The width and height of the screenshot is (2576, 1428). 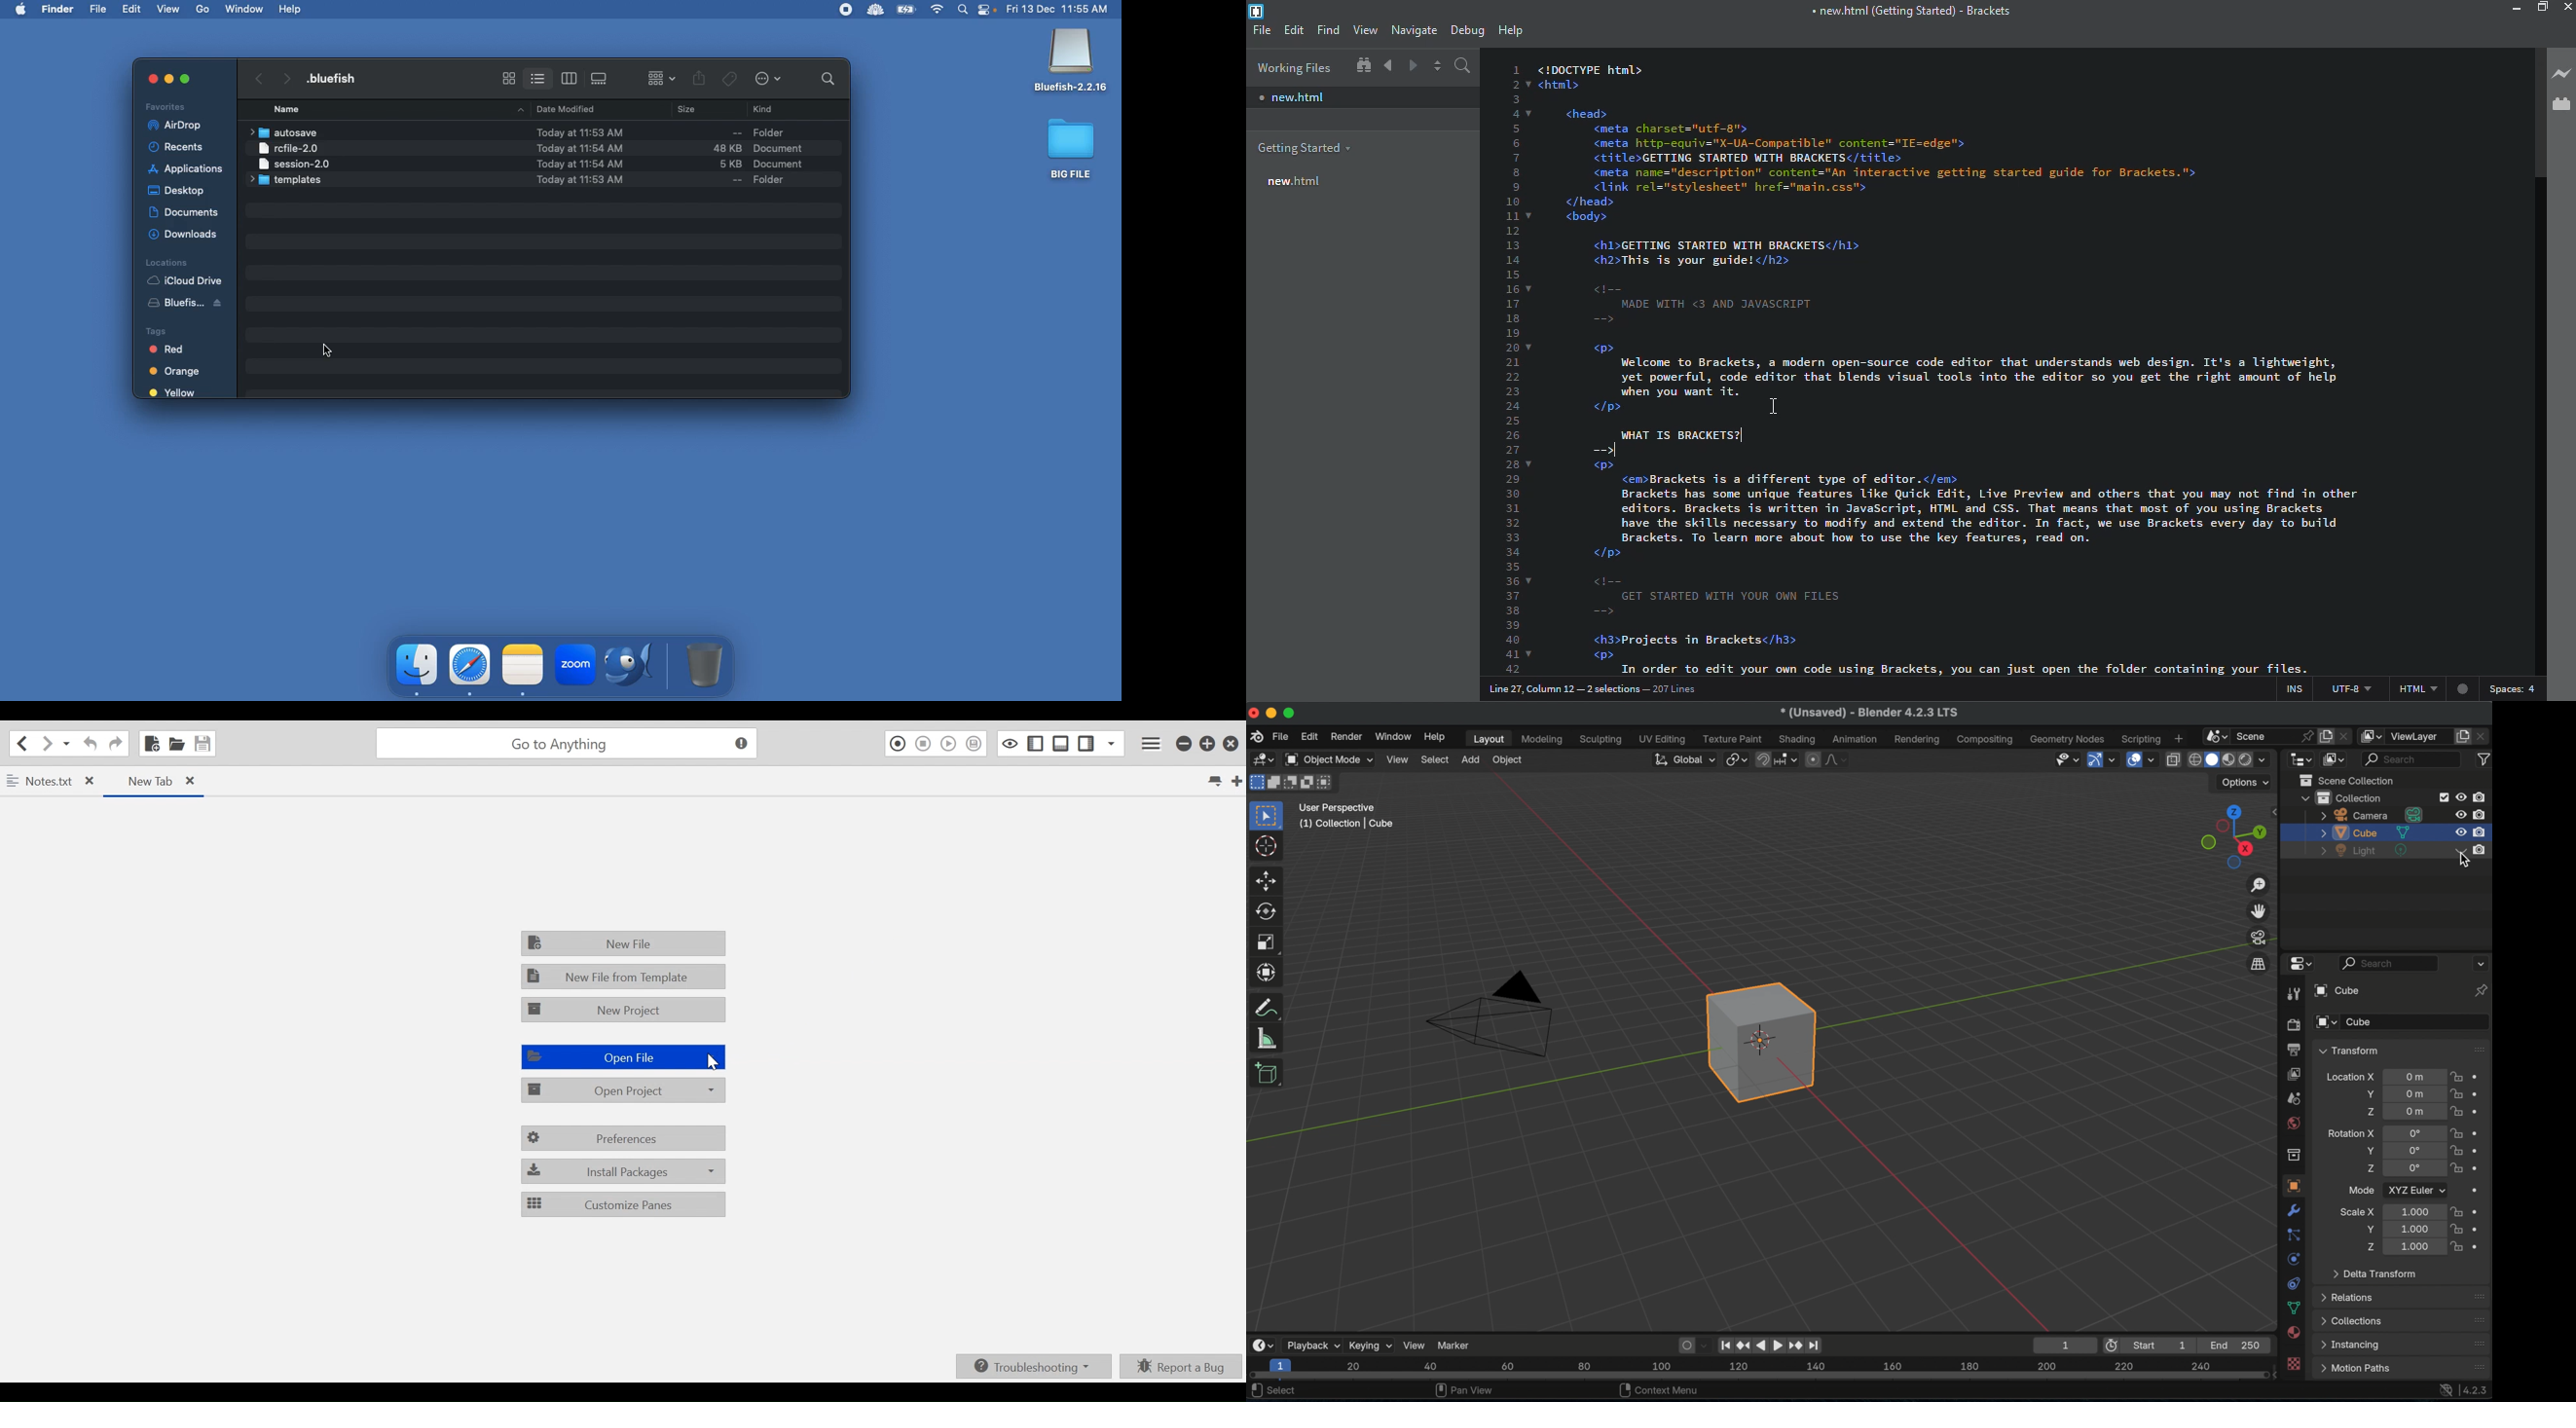 I want to click on shading, so click(x=1796, y=738).